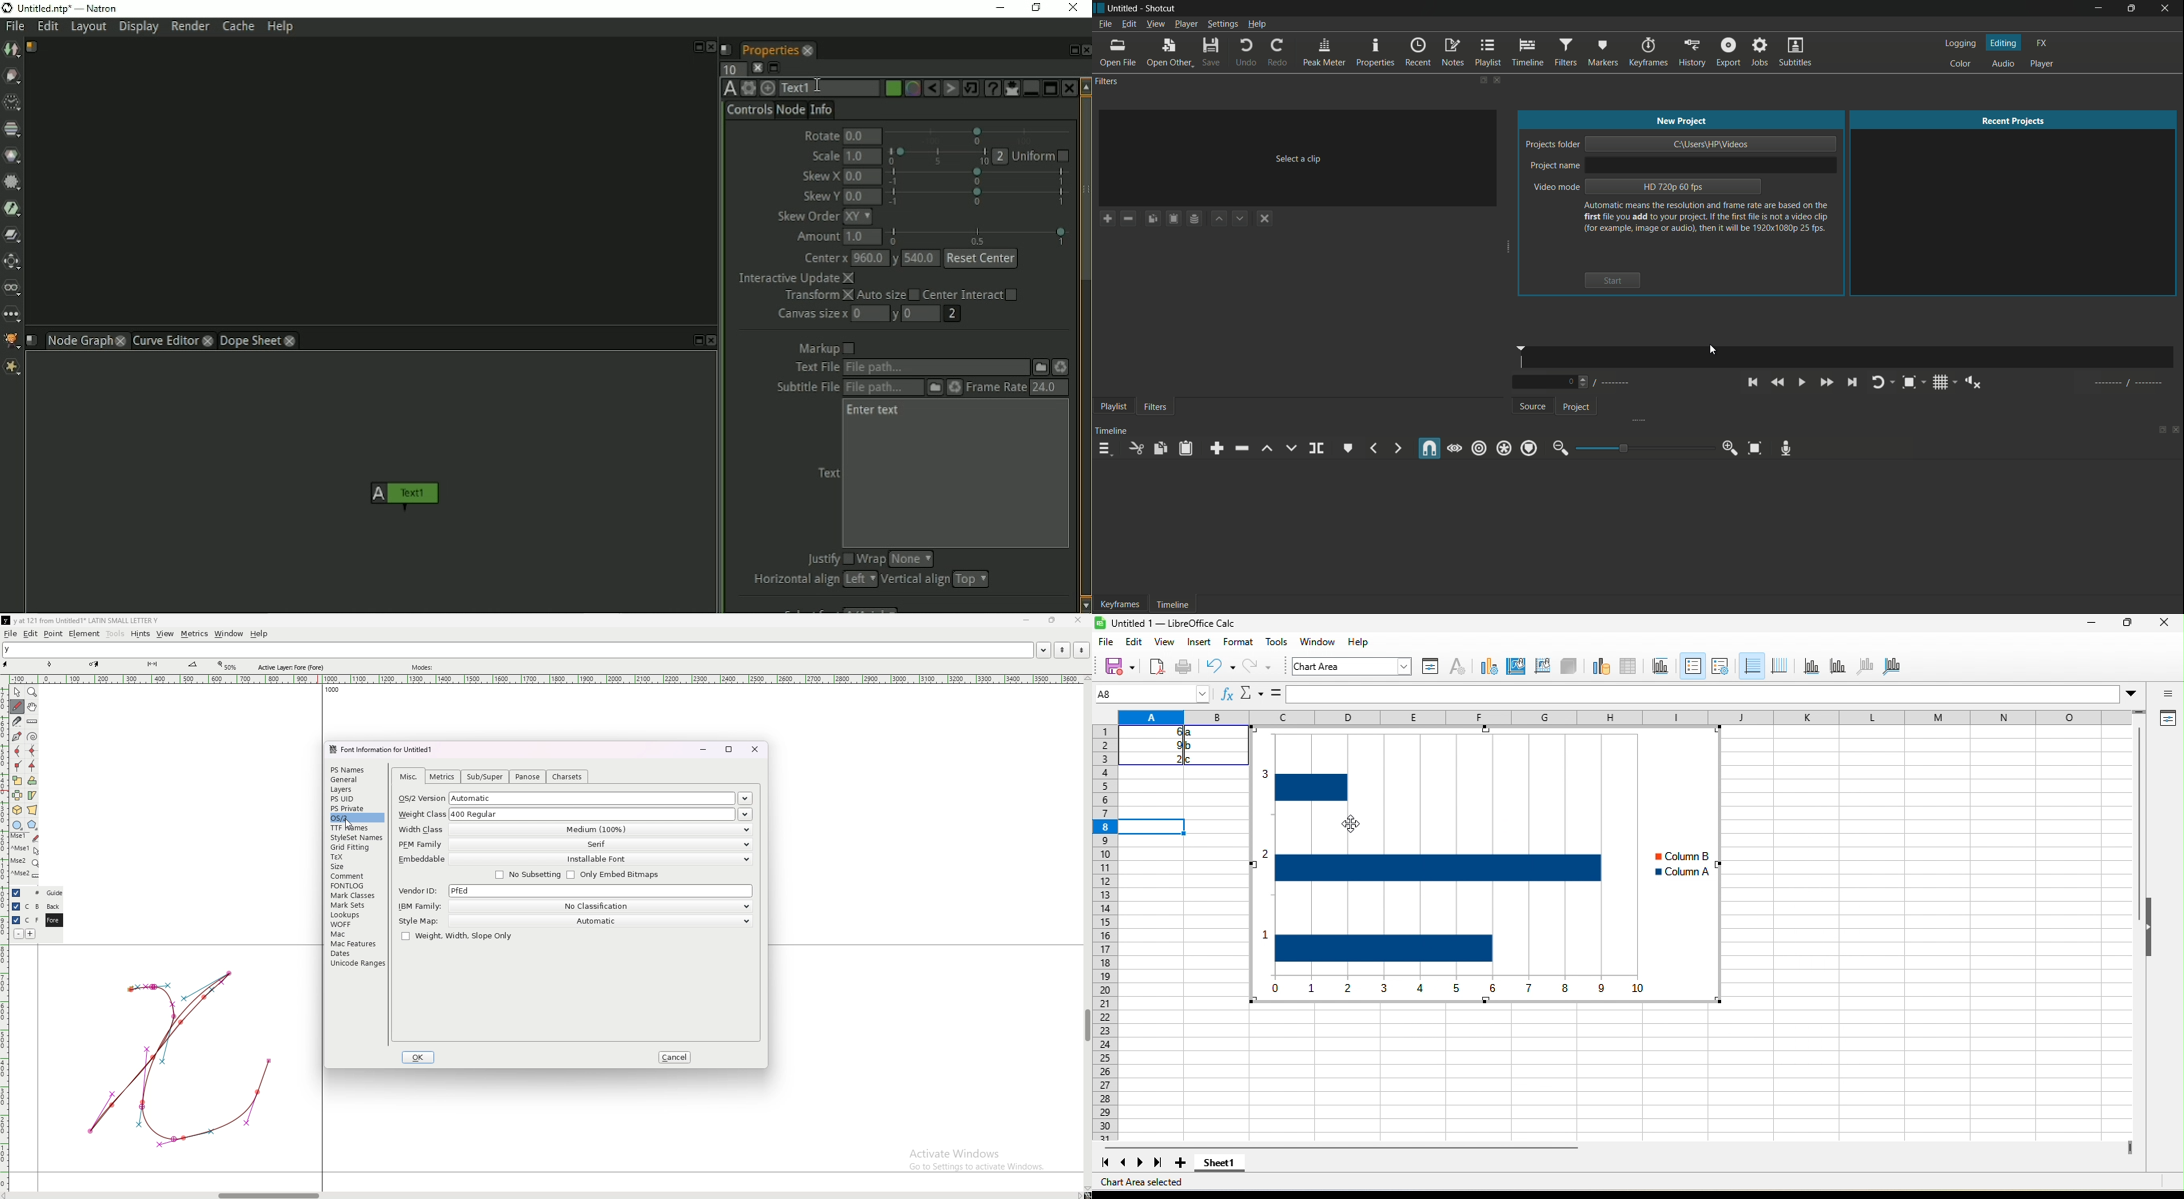 The image size is (2184, 1204). I want to click on edit, so click(1137, 640).